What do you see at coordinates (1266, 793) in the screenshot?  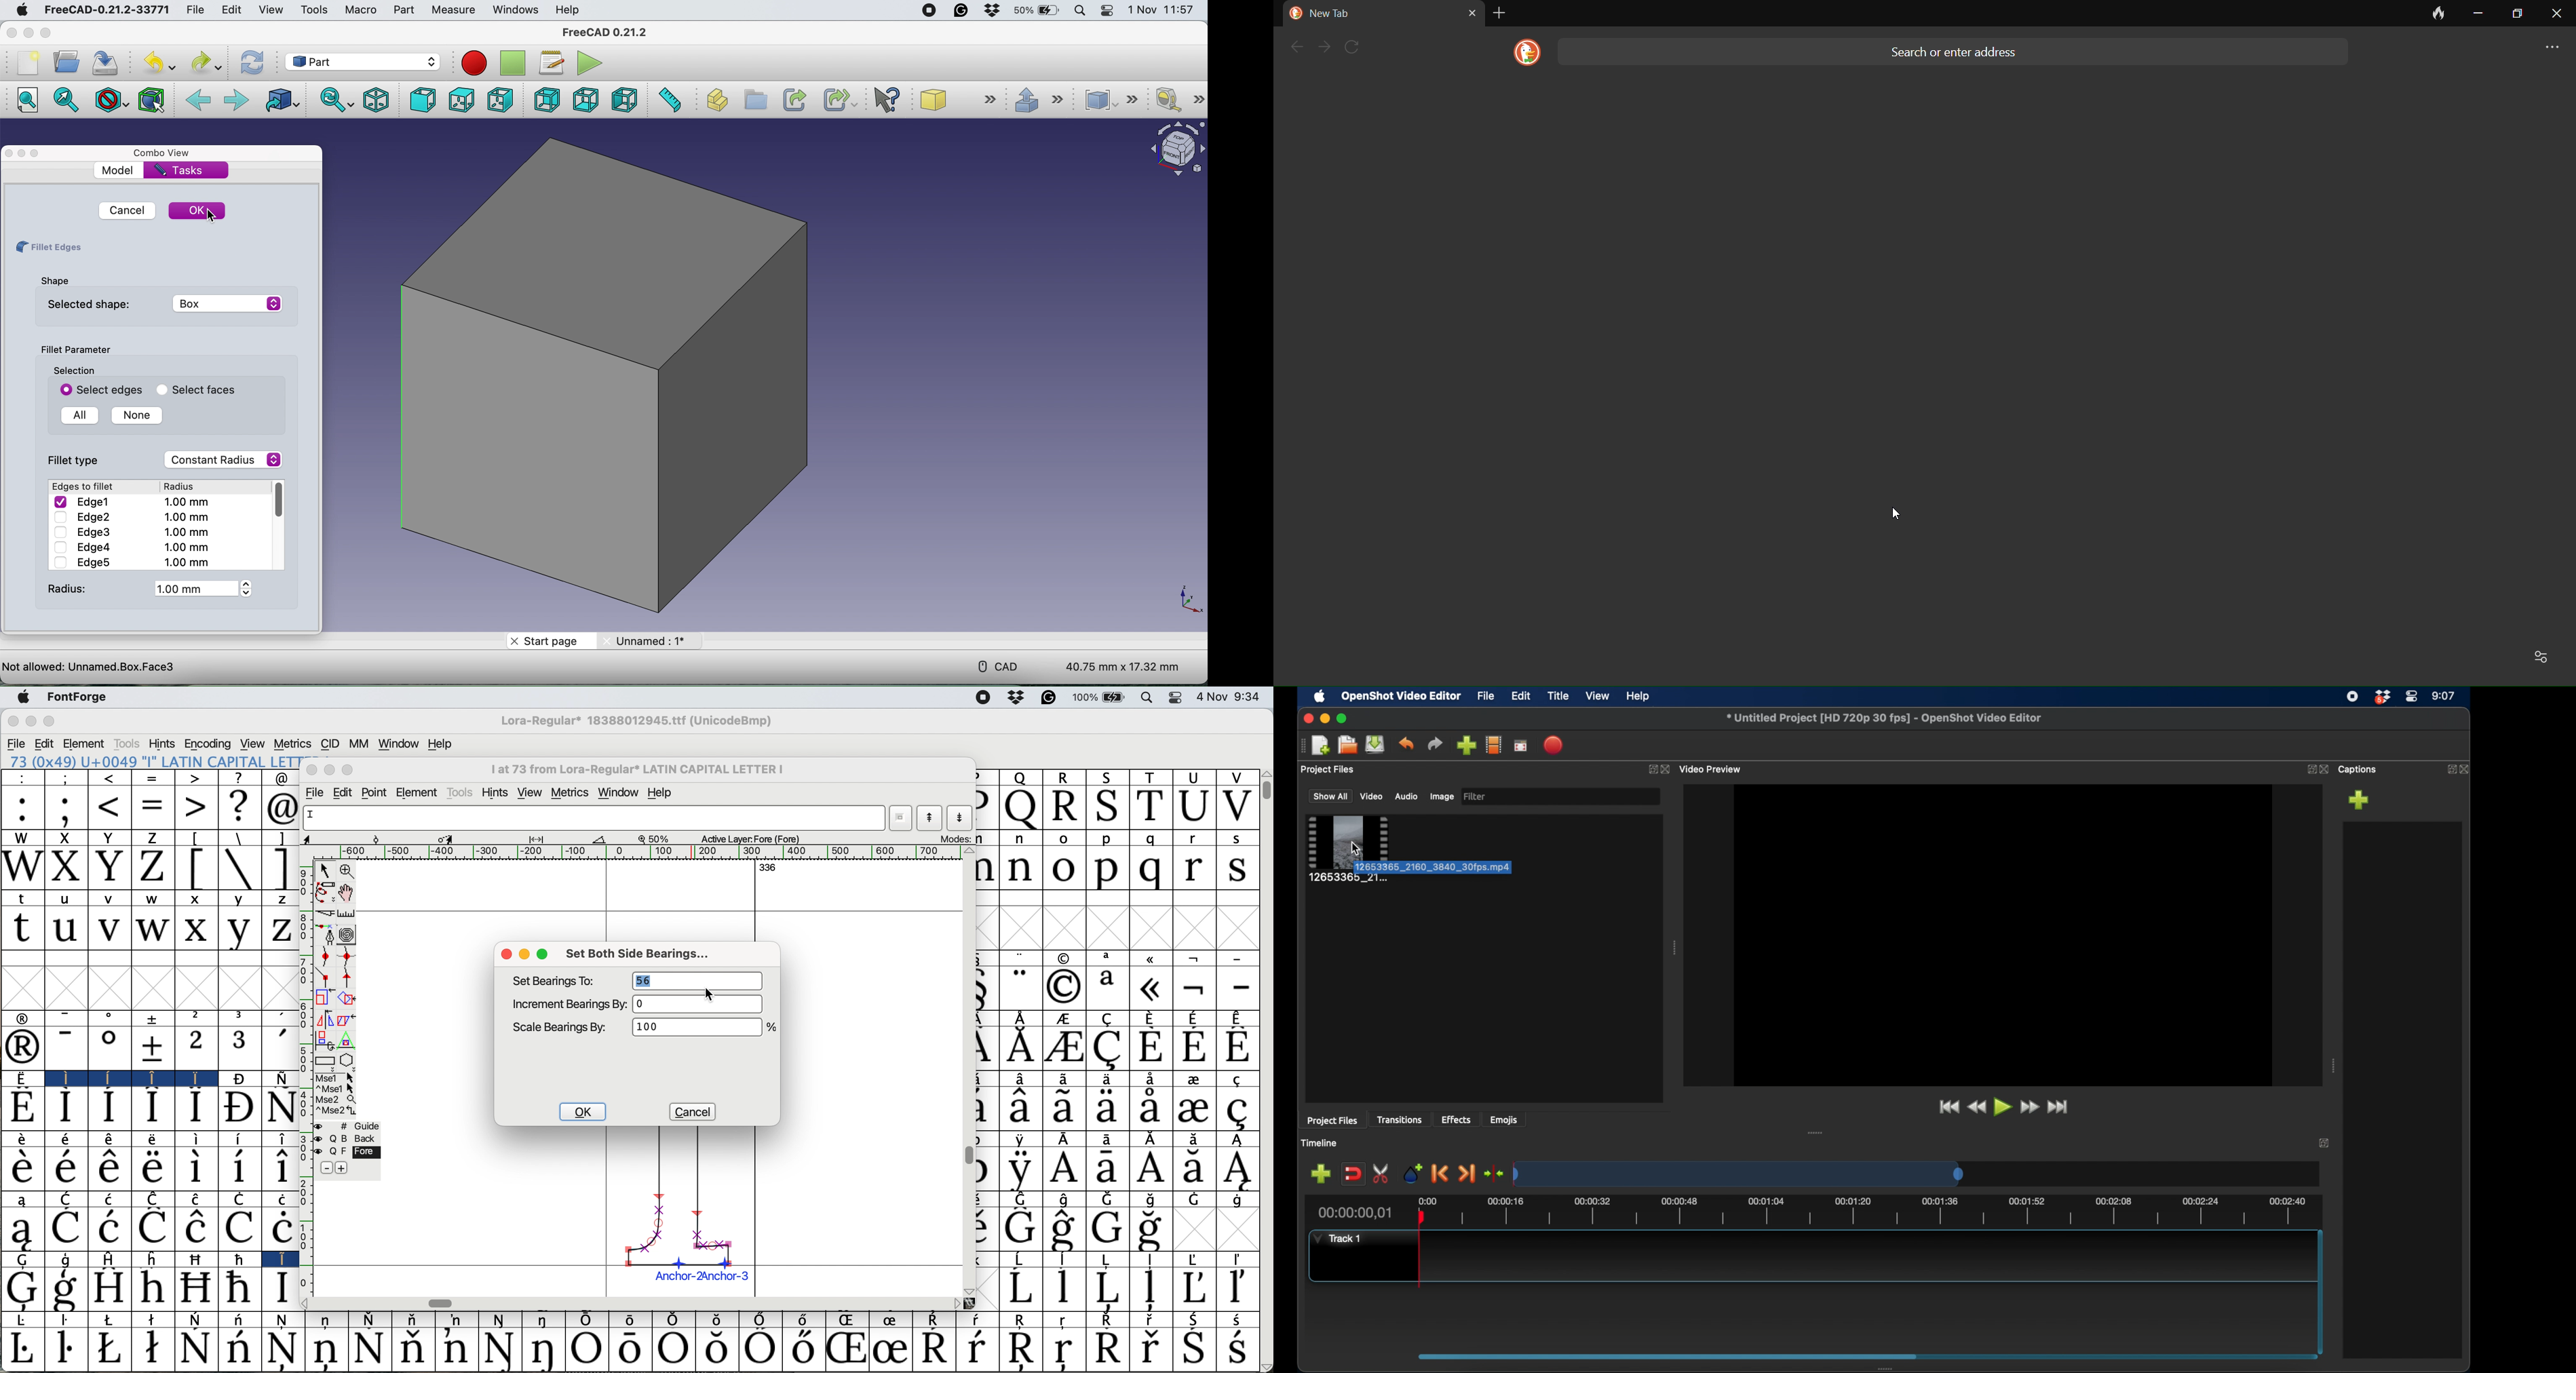 I see `vertical scroll bar` at bounding box center [1266, 793].